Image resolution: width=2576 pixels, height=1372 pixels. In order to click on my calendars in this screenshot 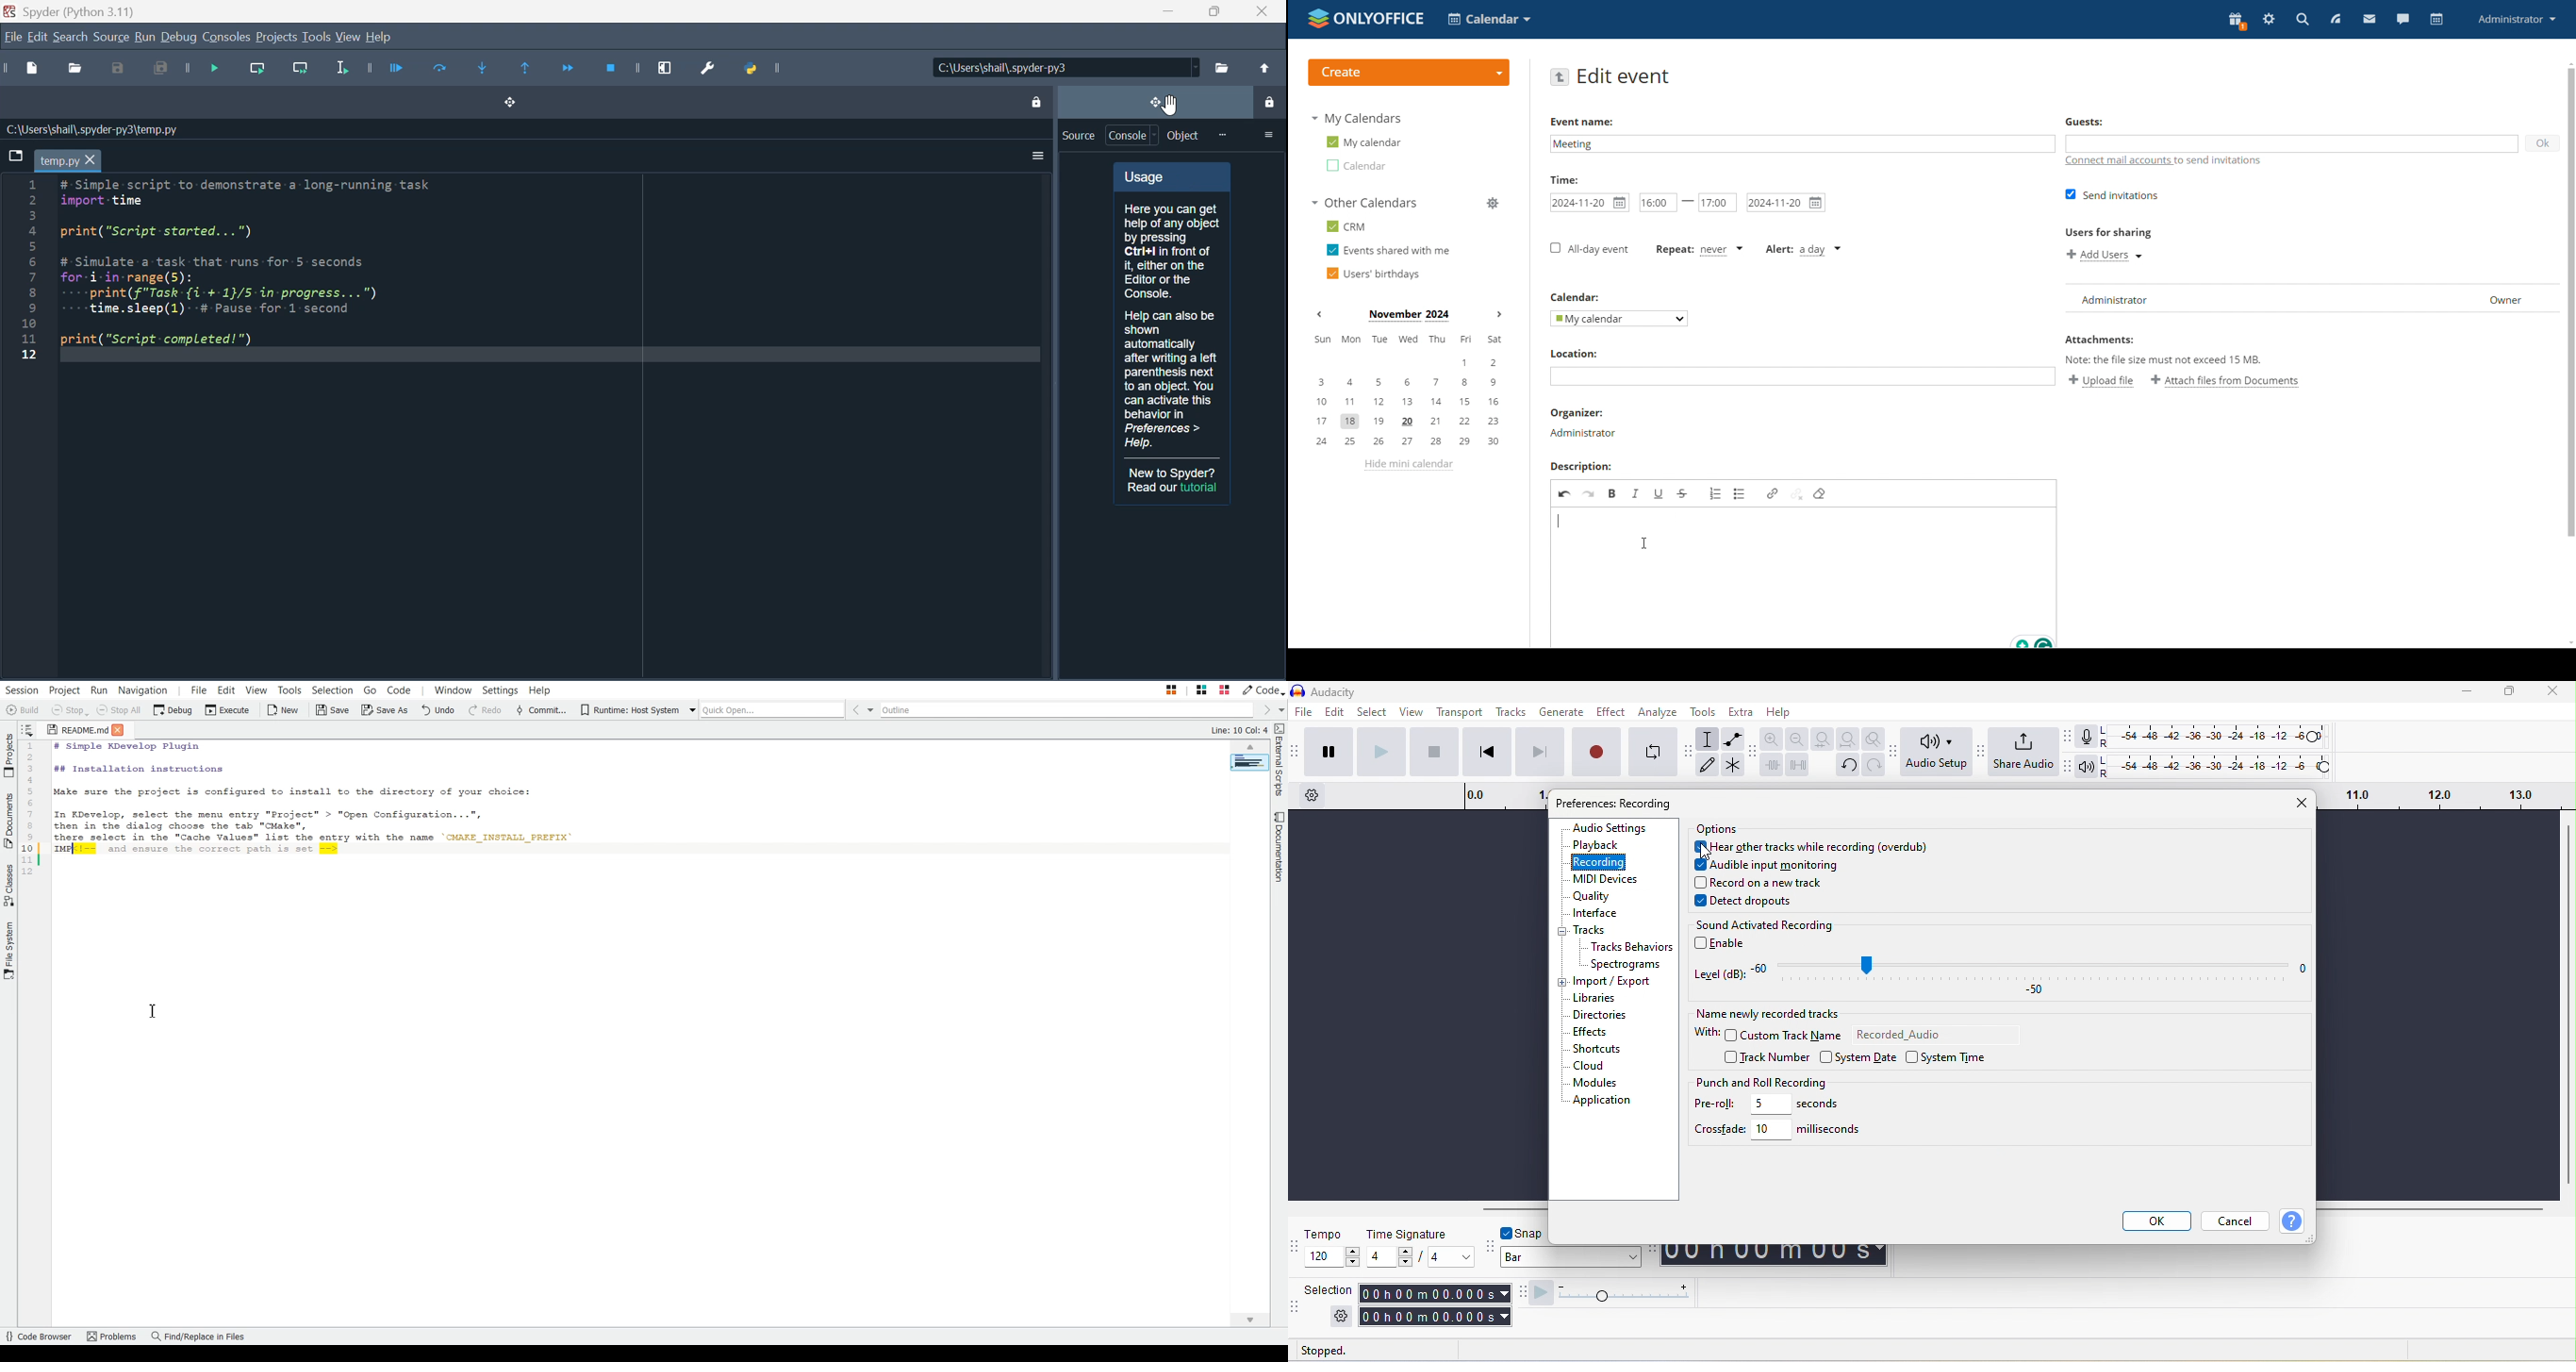, I will do `click(1356, 119)`.